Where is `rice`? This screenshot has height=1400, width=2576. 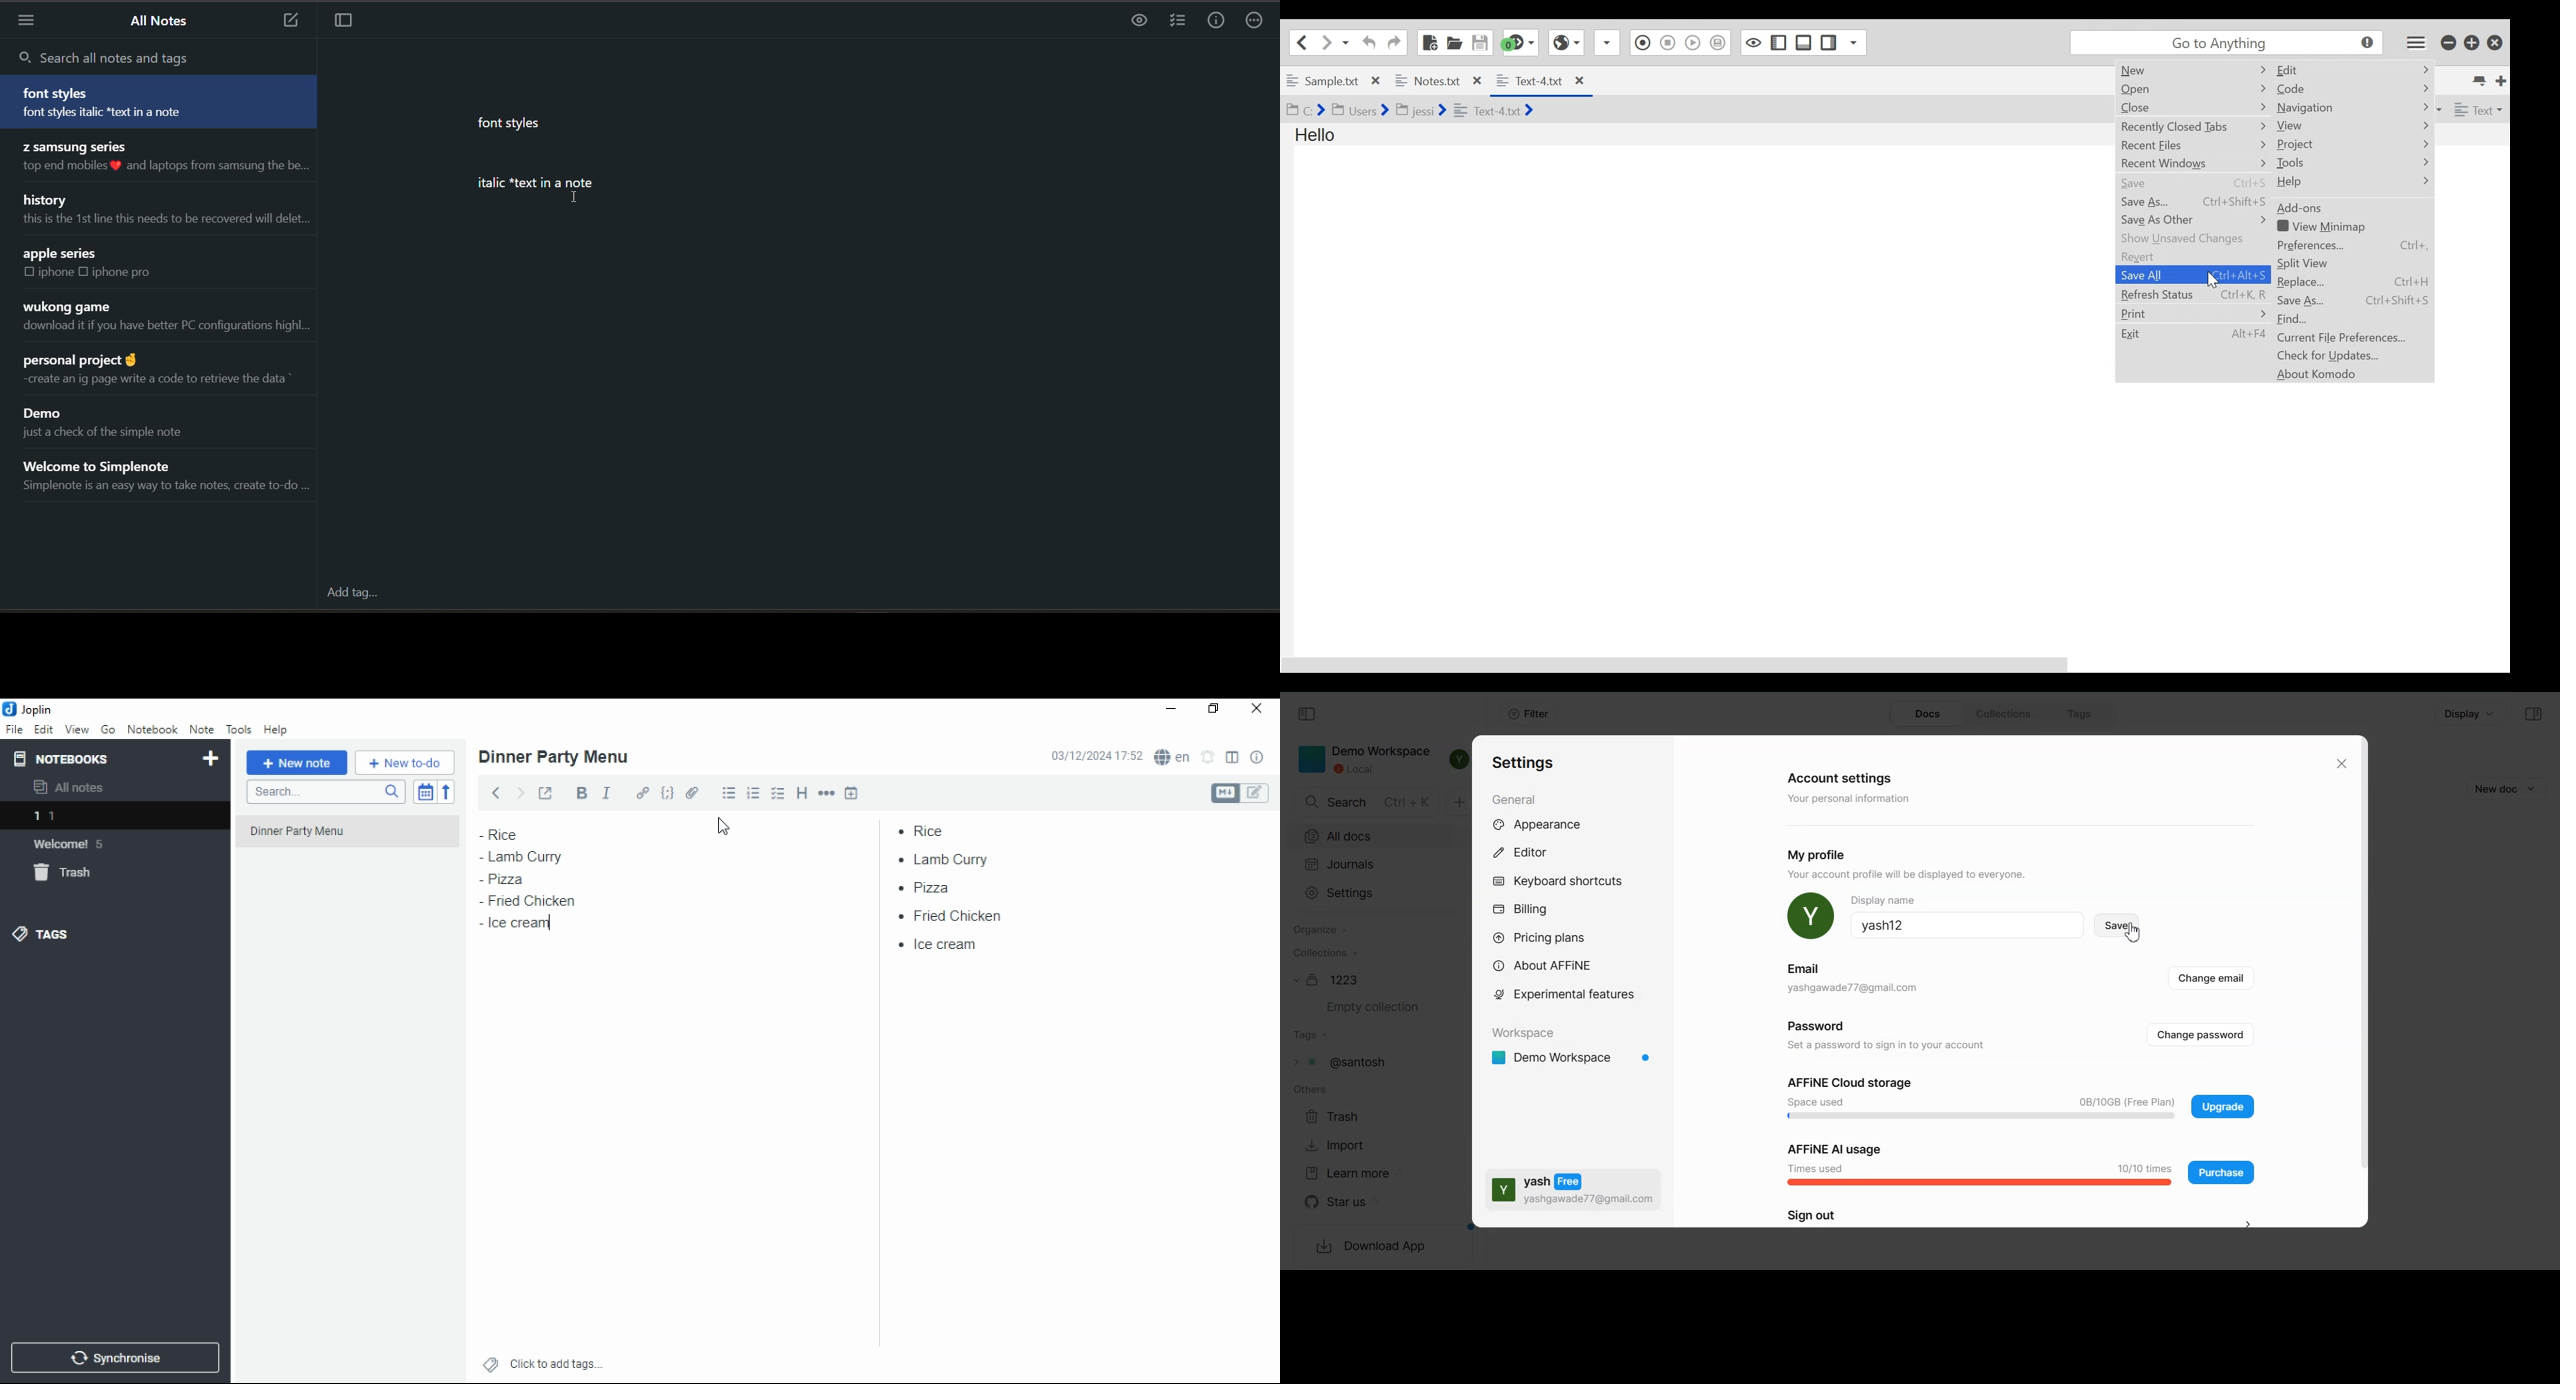
rice is located at coordinates (946, 828).